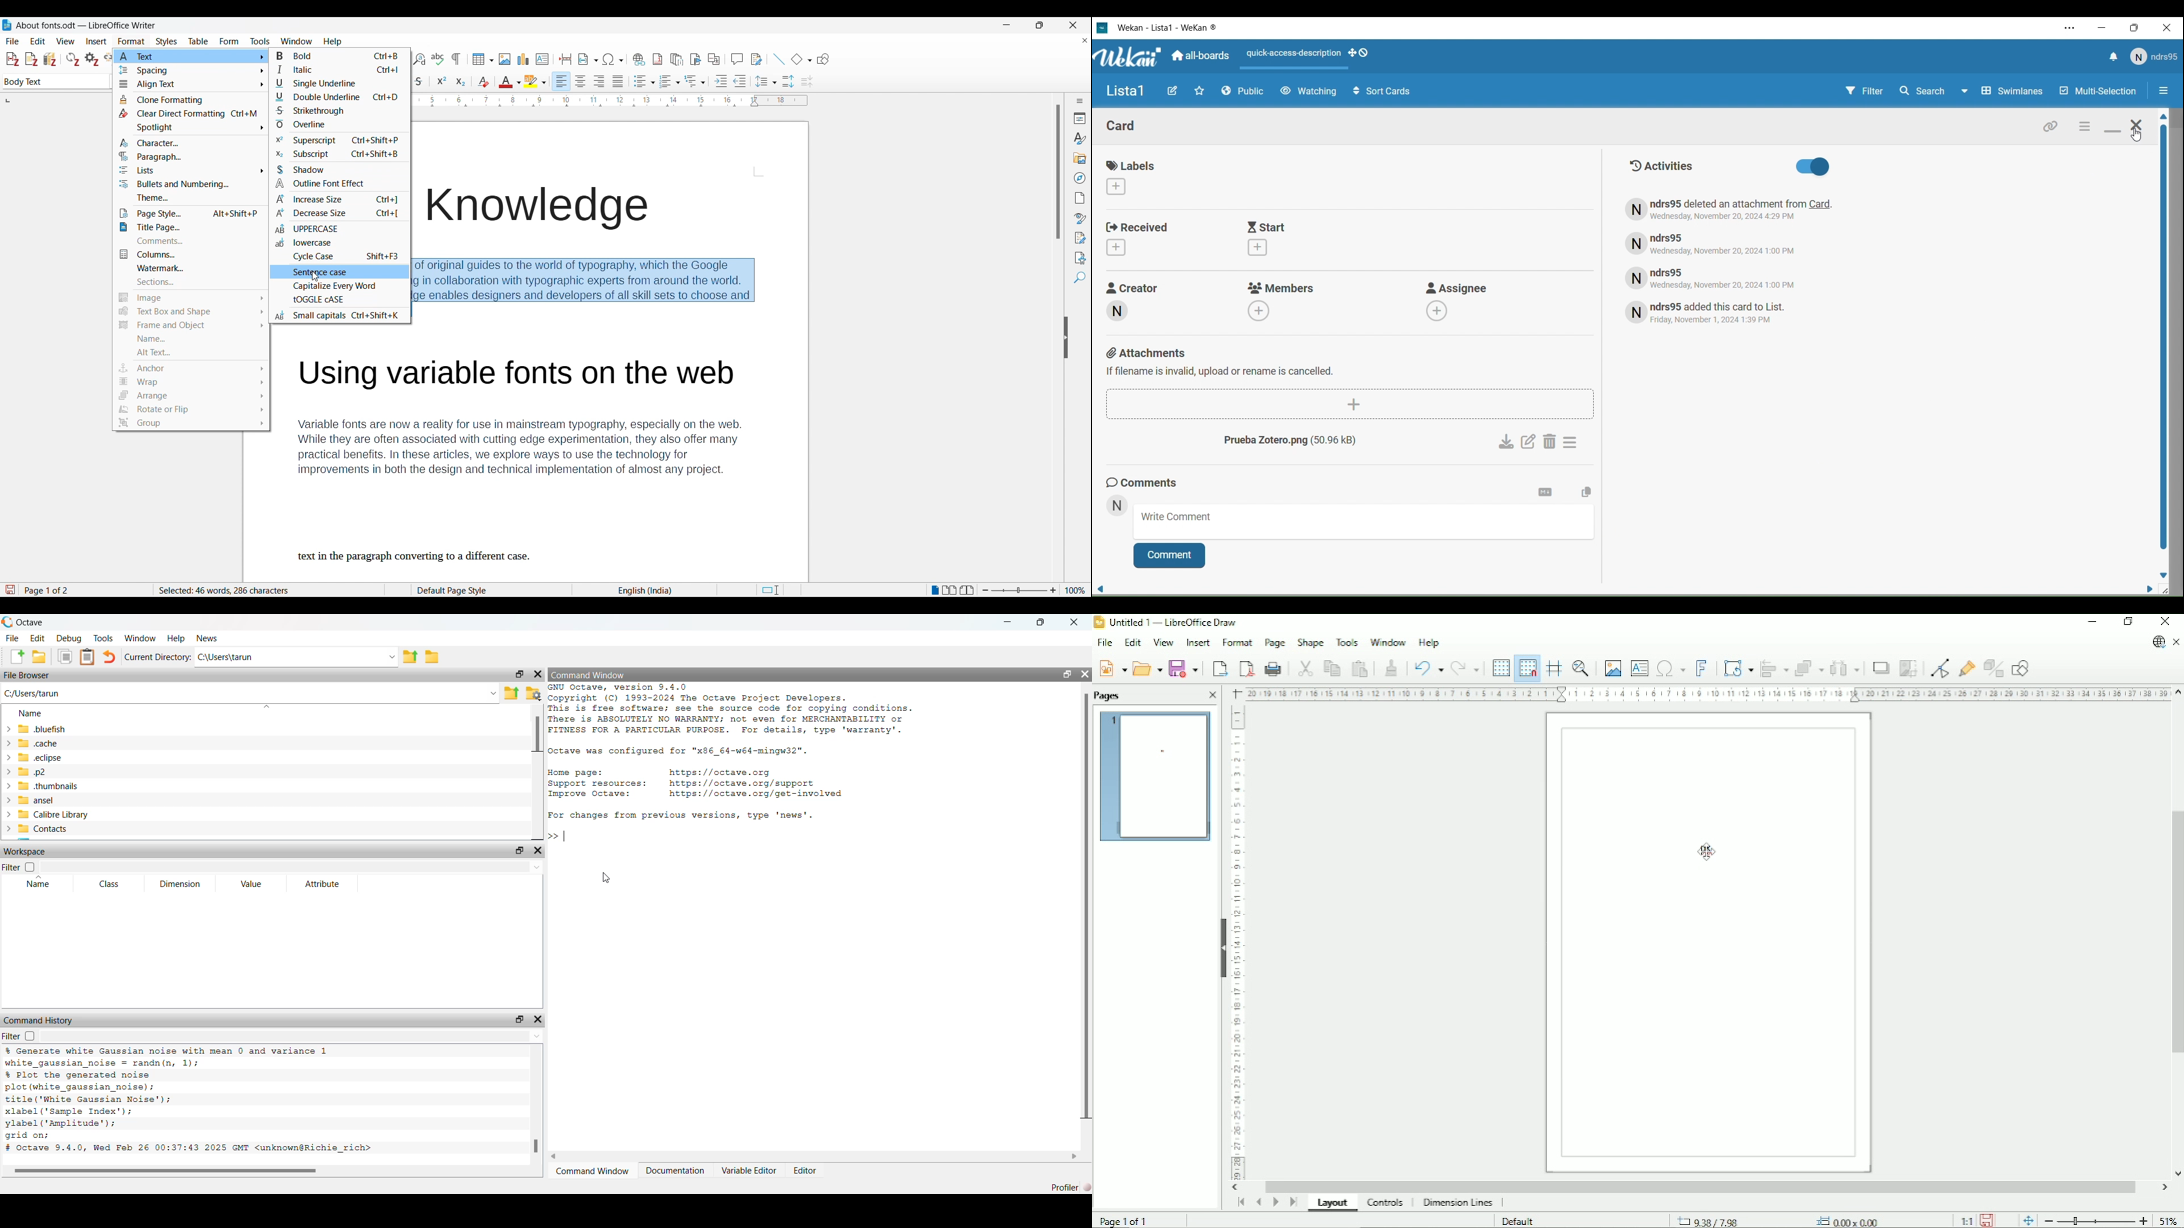 This screenshot has width=2184, height=1232. Describe the element at coordinates (1244, 668) in the screenshot. I see `Export directly as PDF` at that location.